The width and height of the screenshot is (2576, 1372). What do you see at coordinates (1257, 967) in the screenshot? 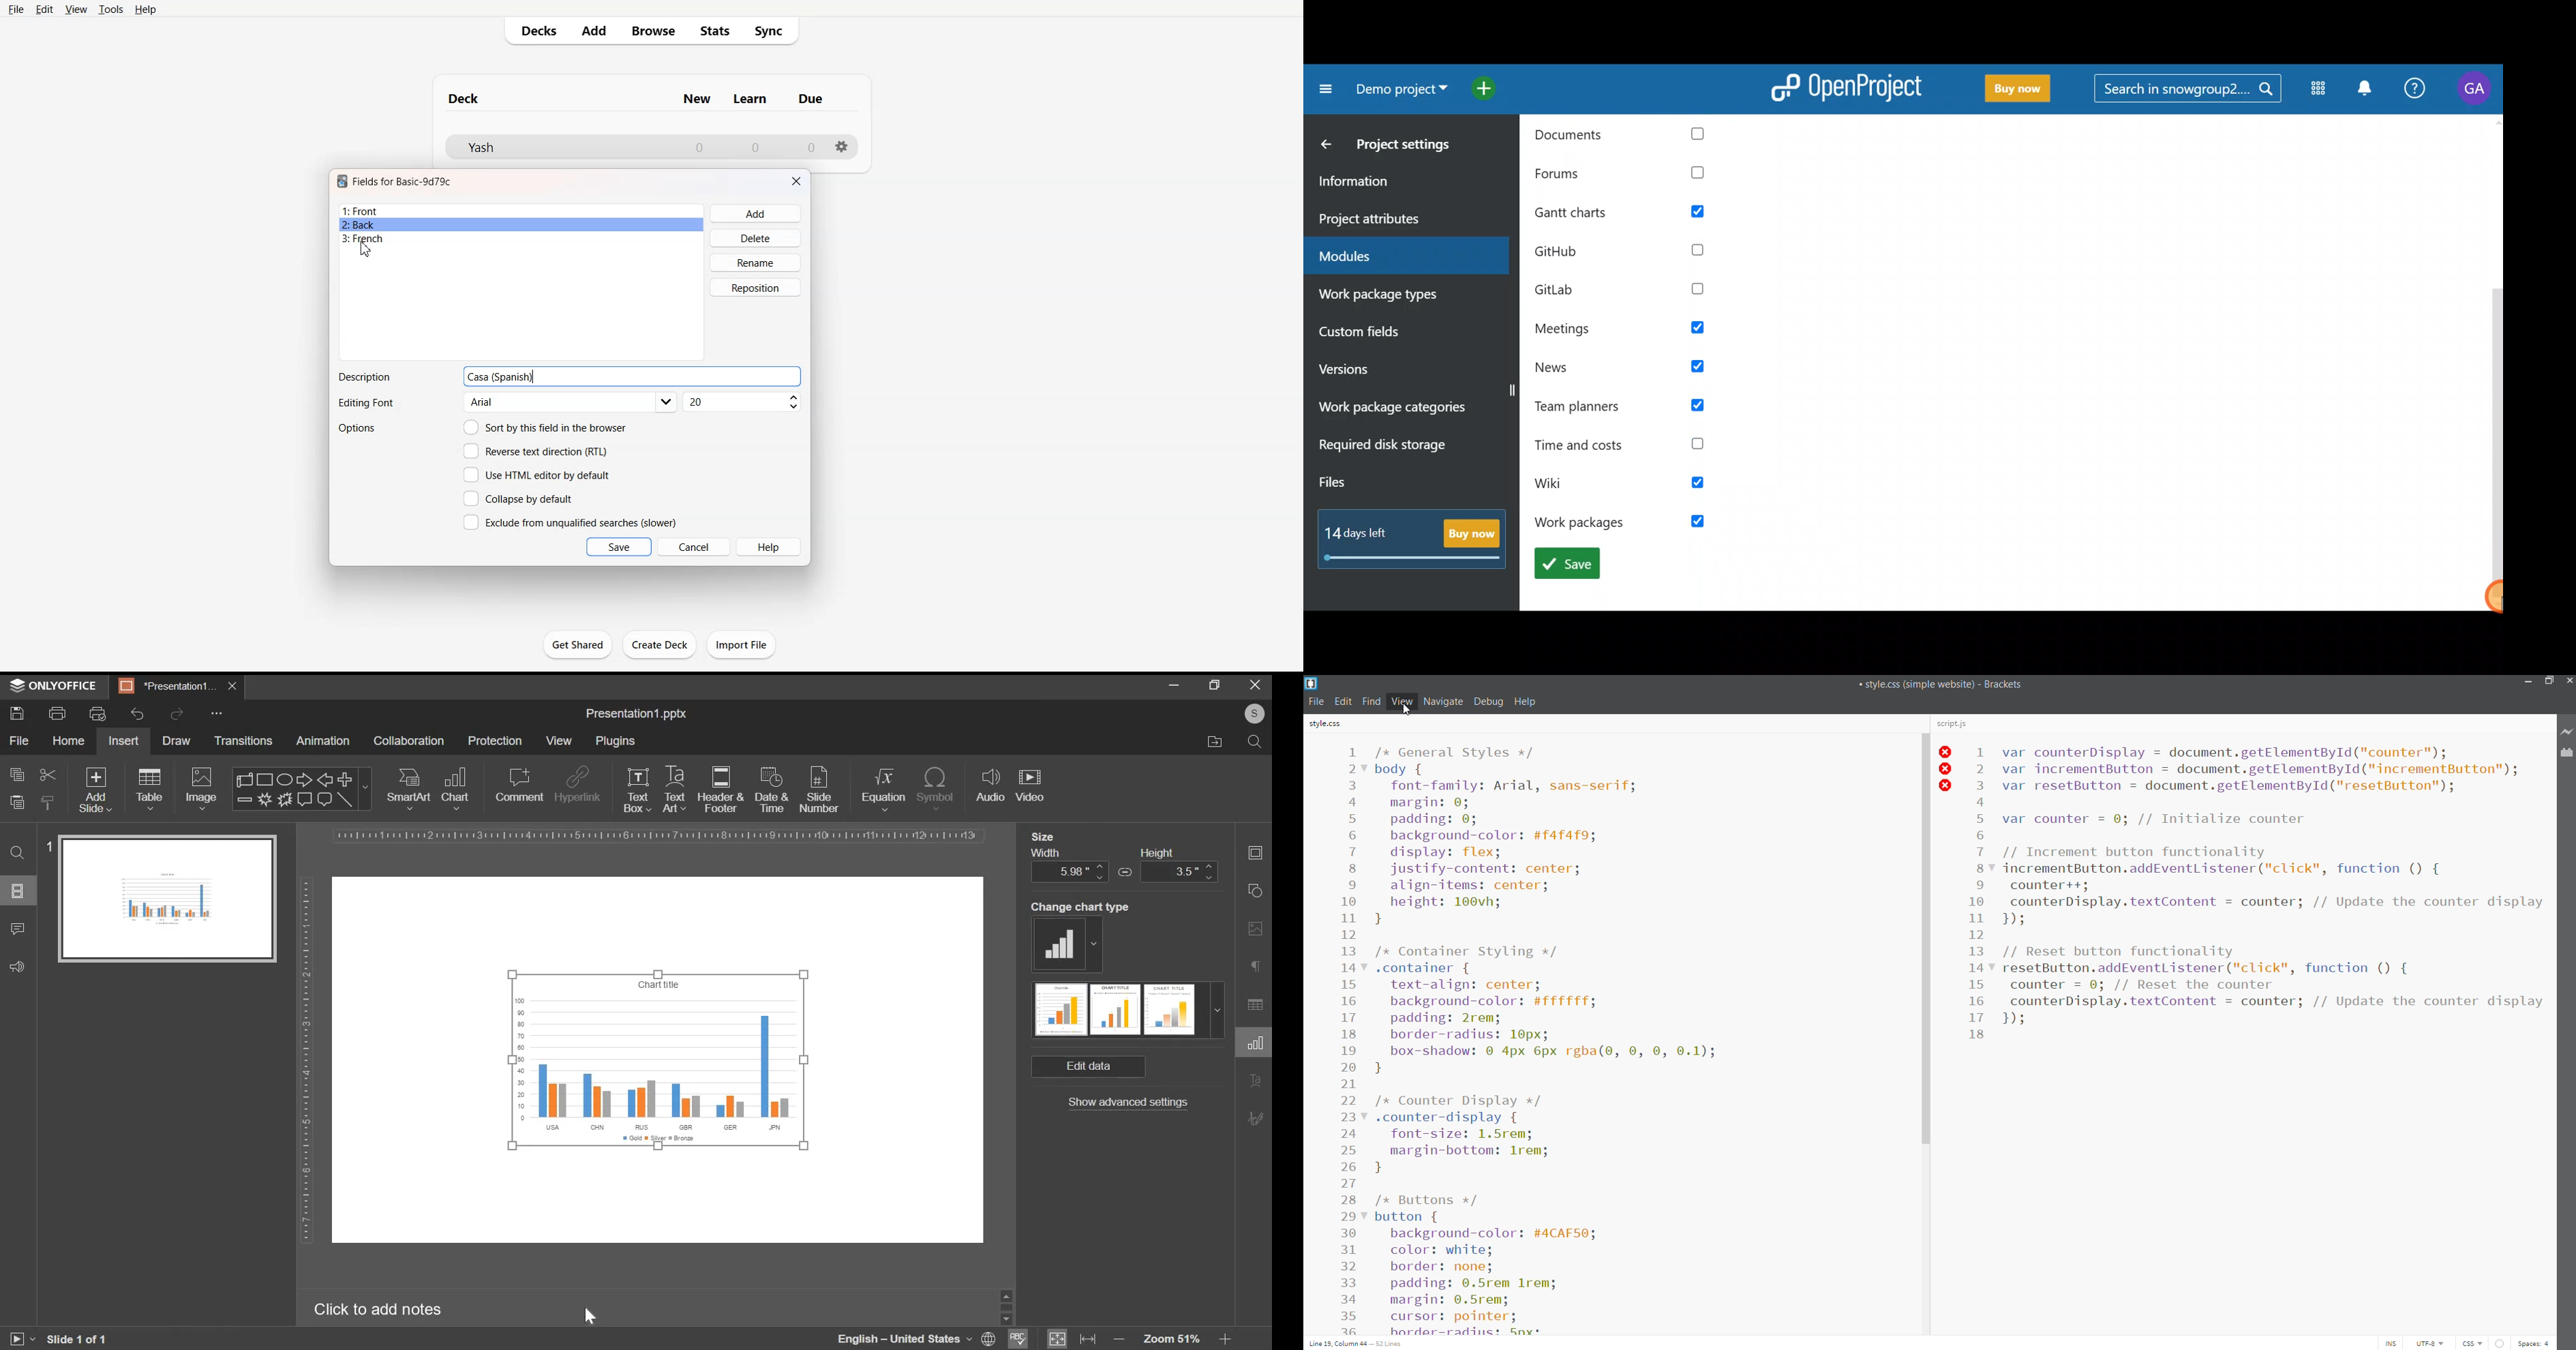
I see `paragraph settings` at bounding box center [1257, 967].